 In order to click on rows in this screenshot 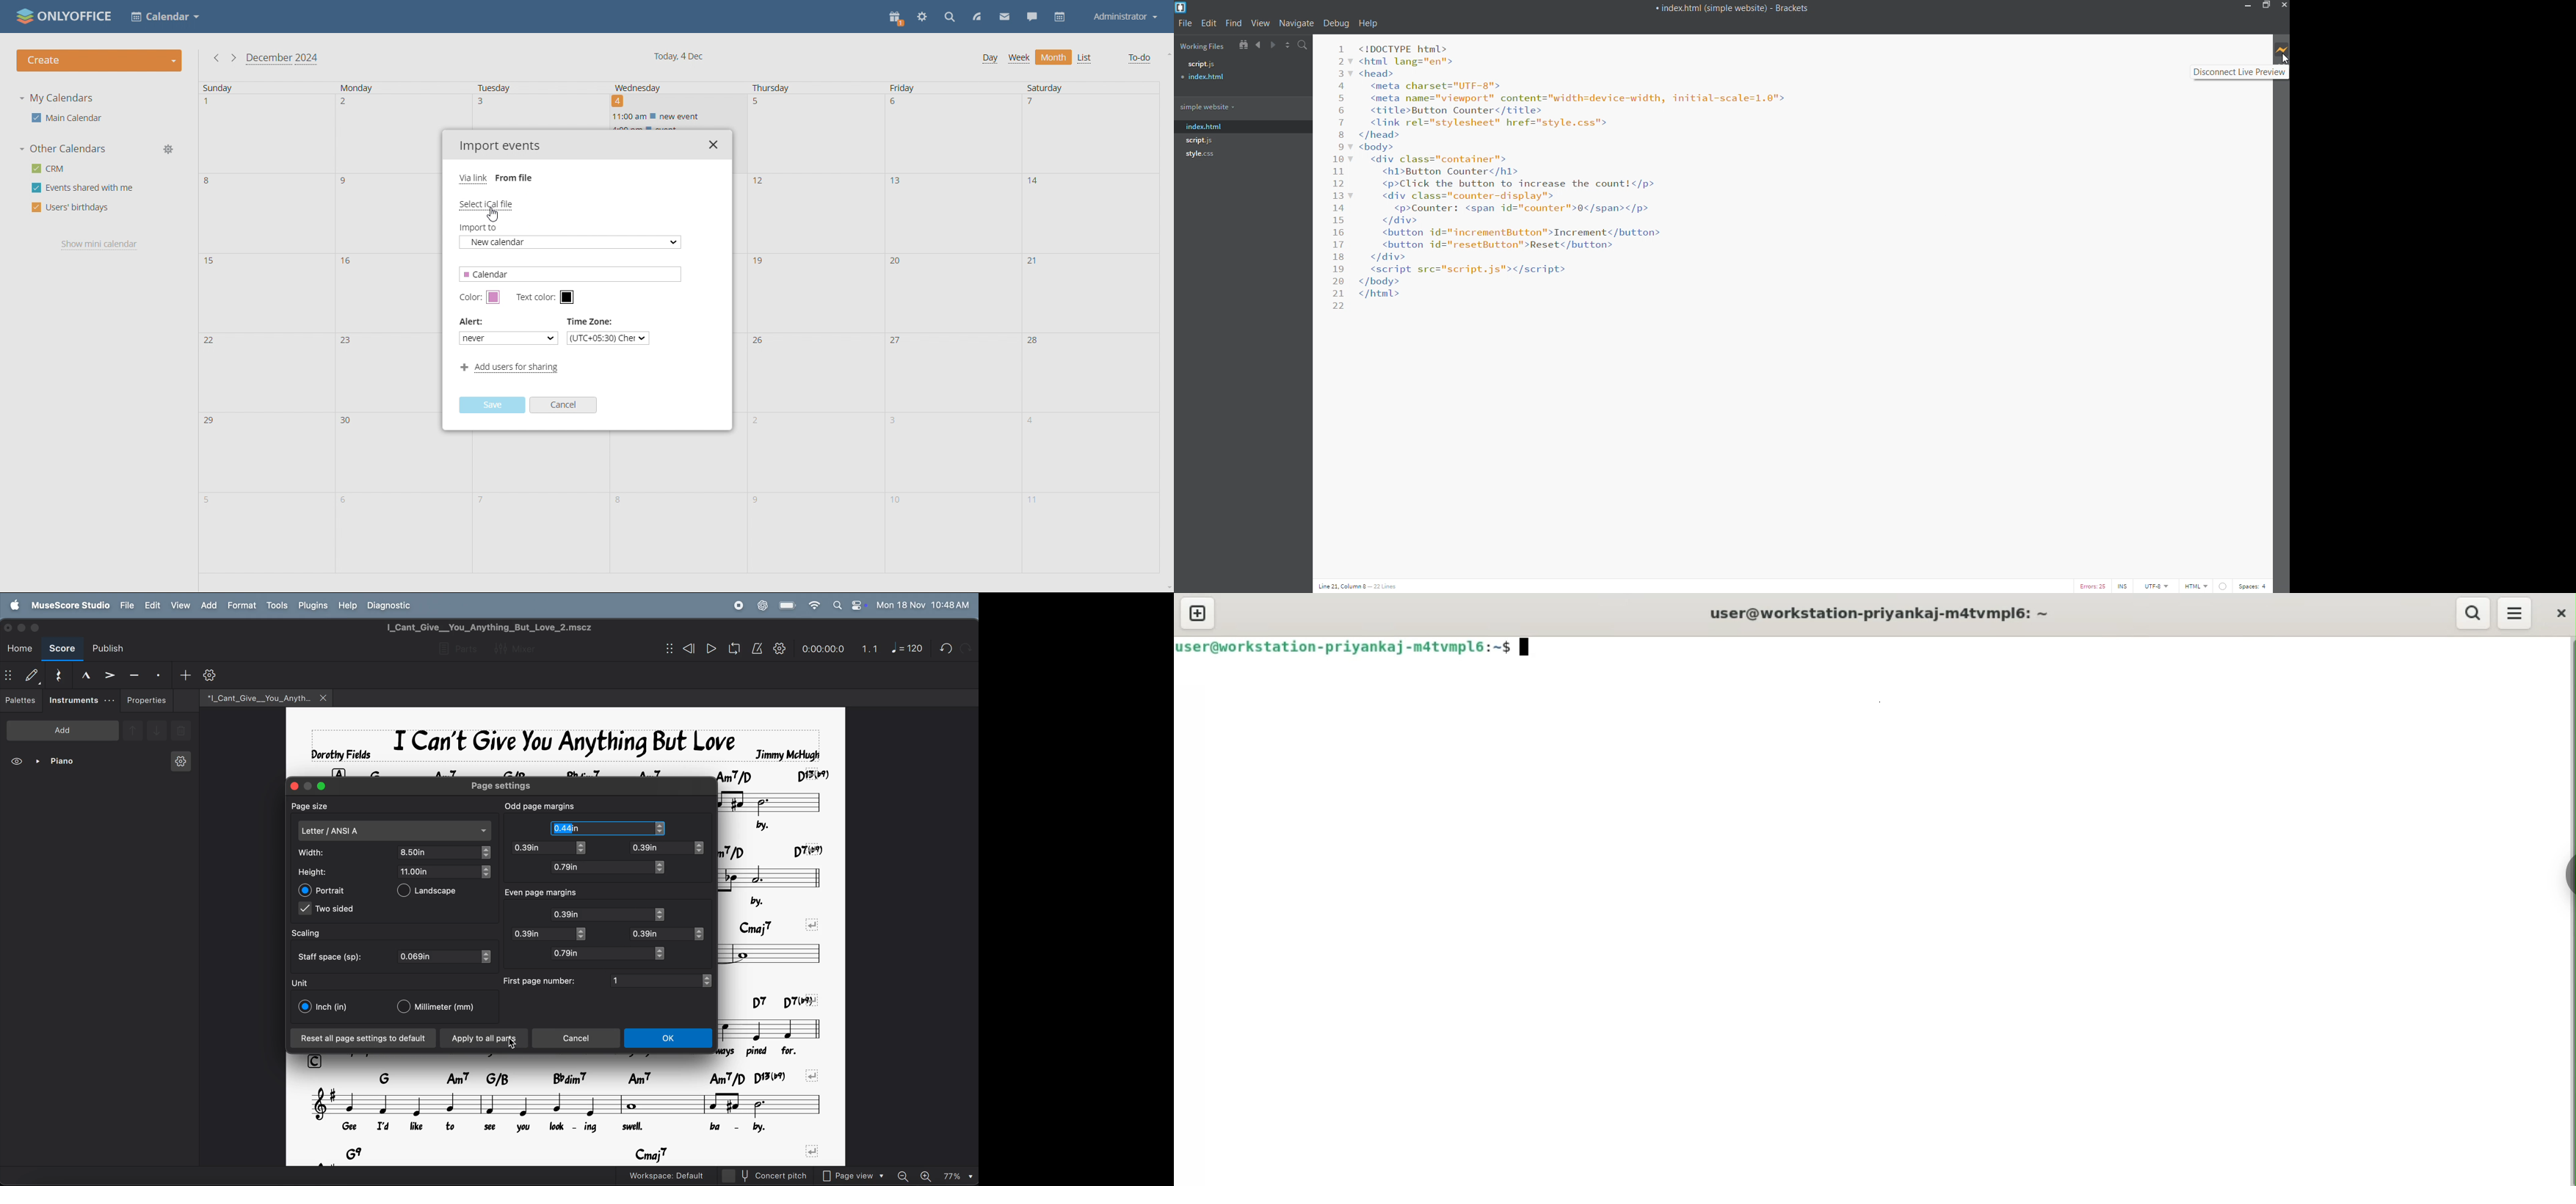, I will do `click(338, 769)`.